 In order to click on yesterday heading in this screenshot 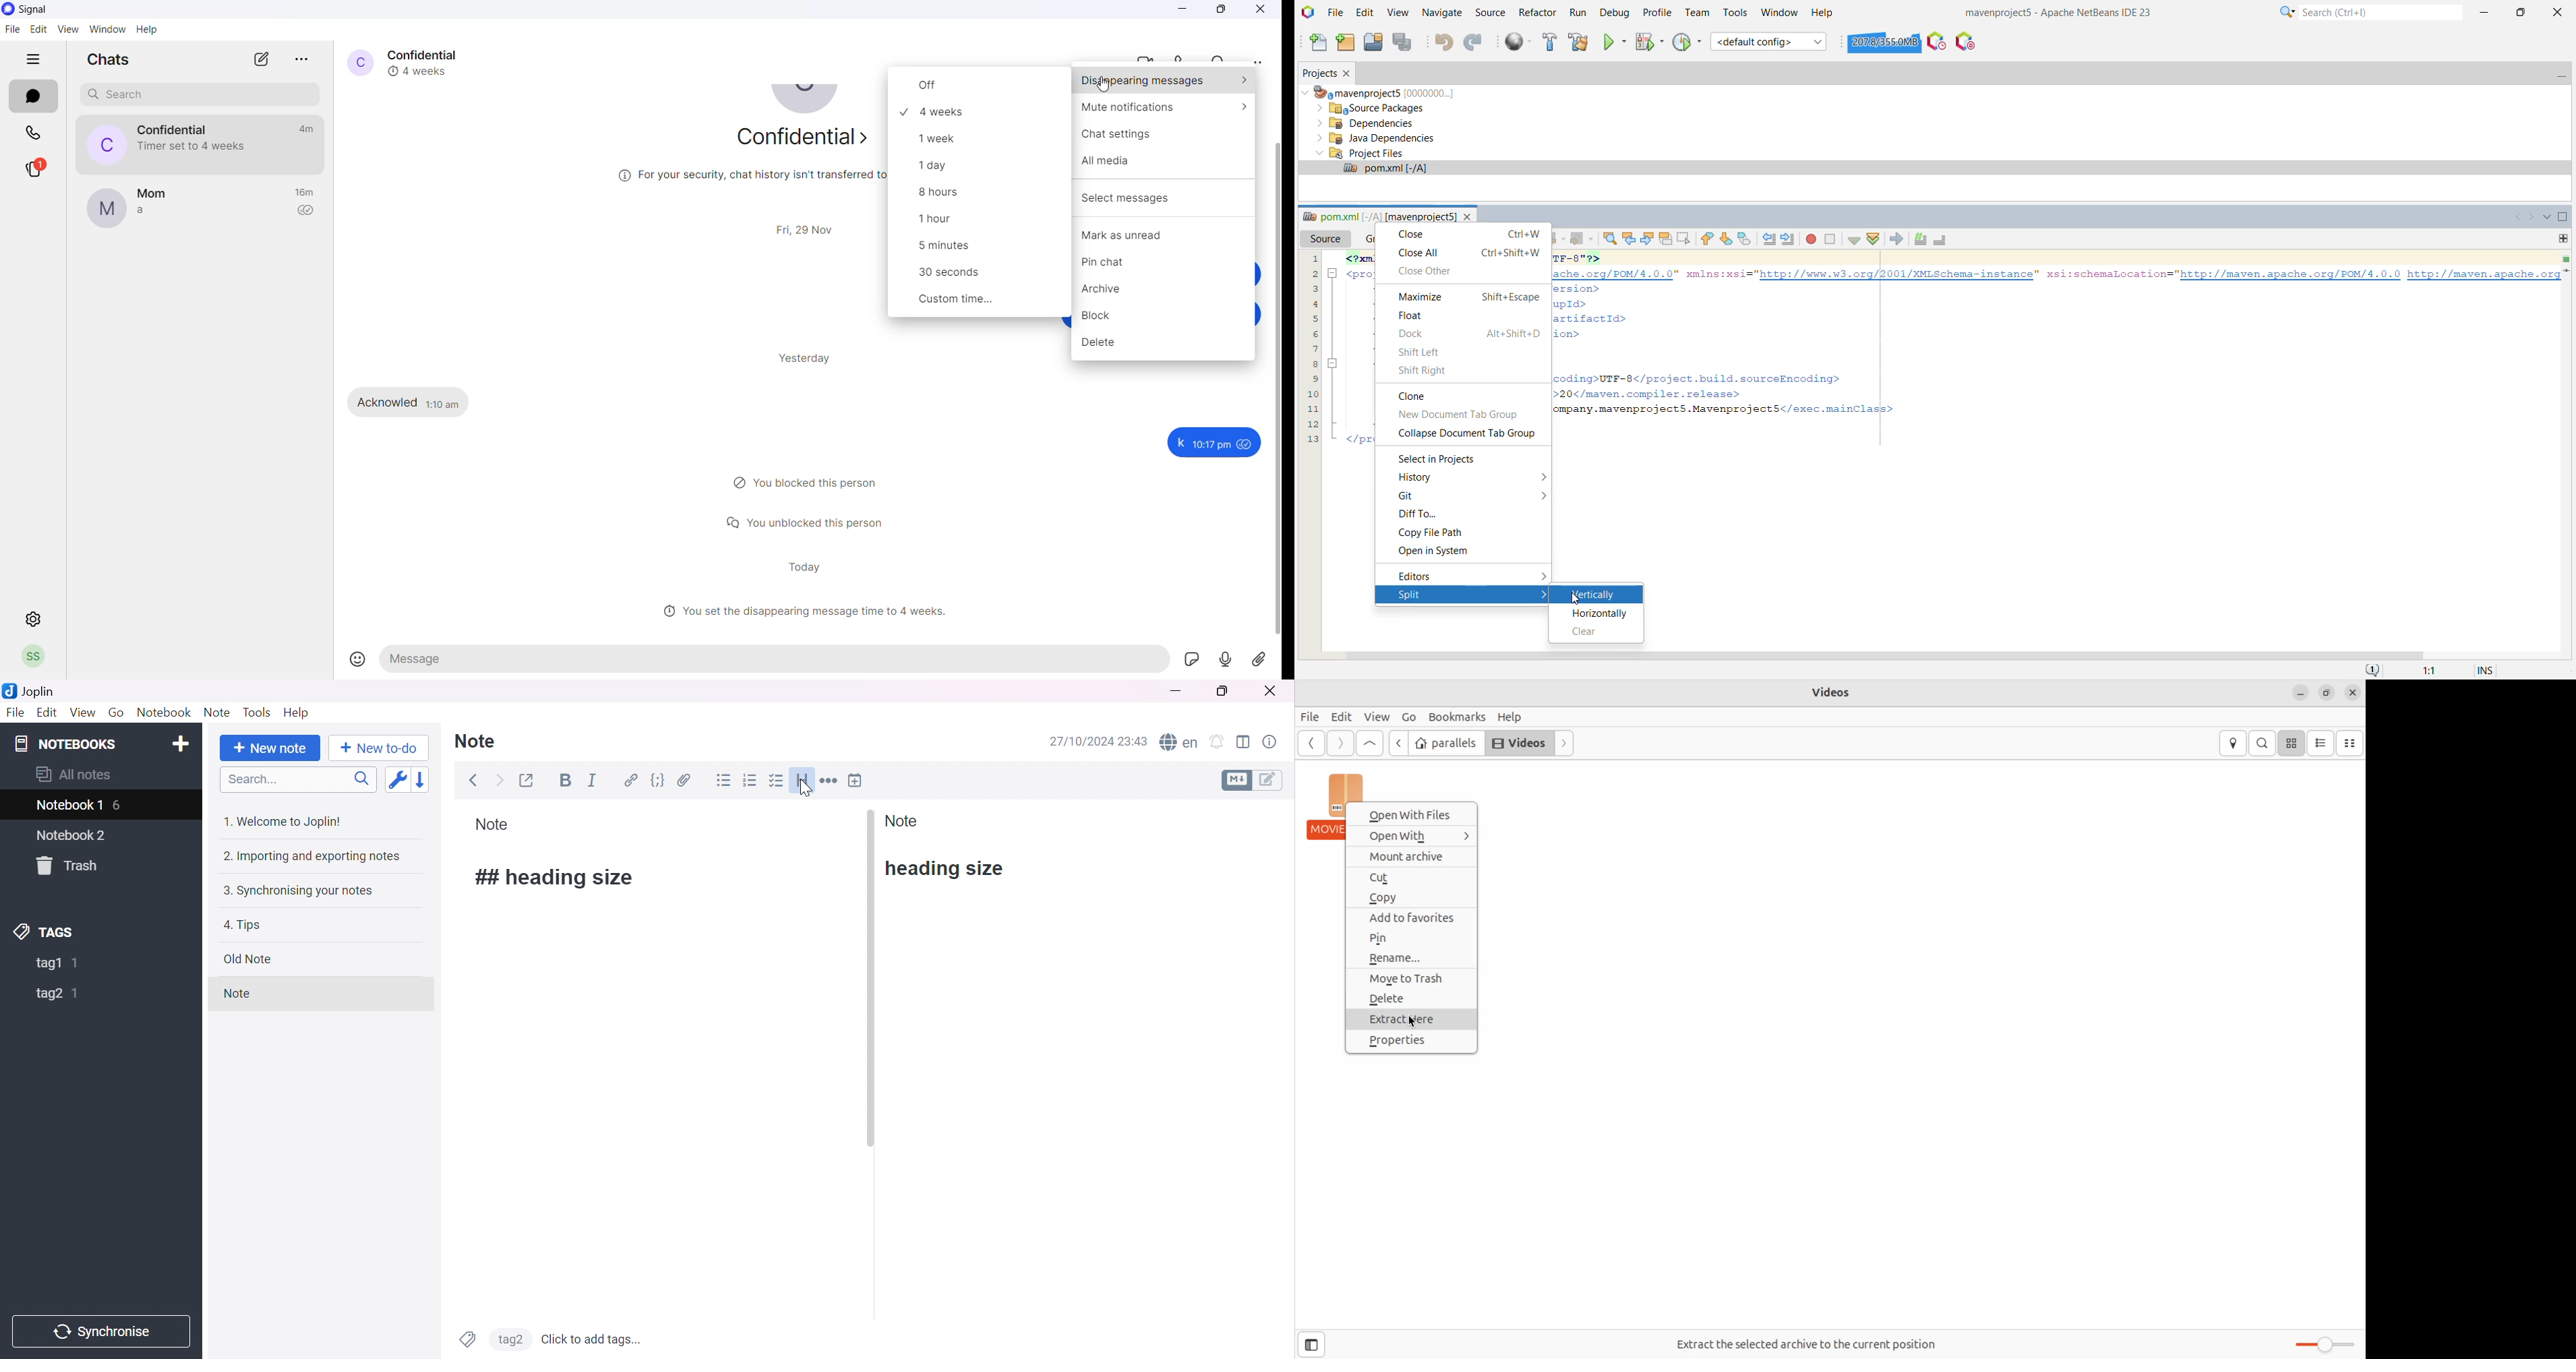, I will do `click(812, 358)`.